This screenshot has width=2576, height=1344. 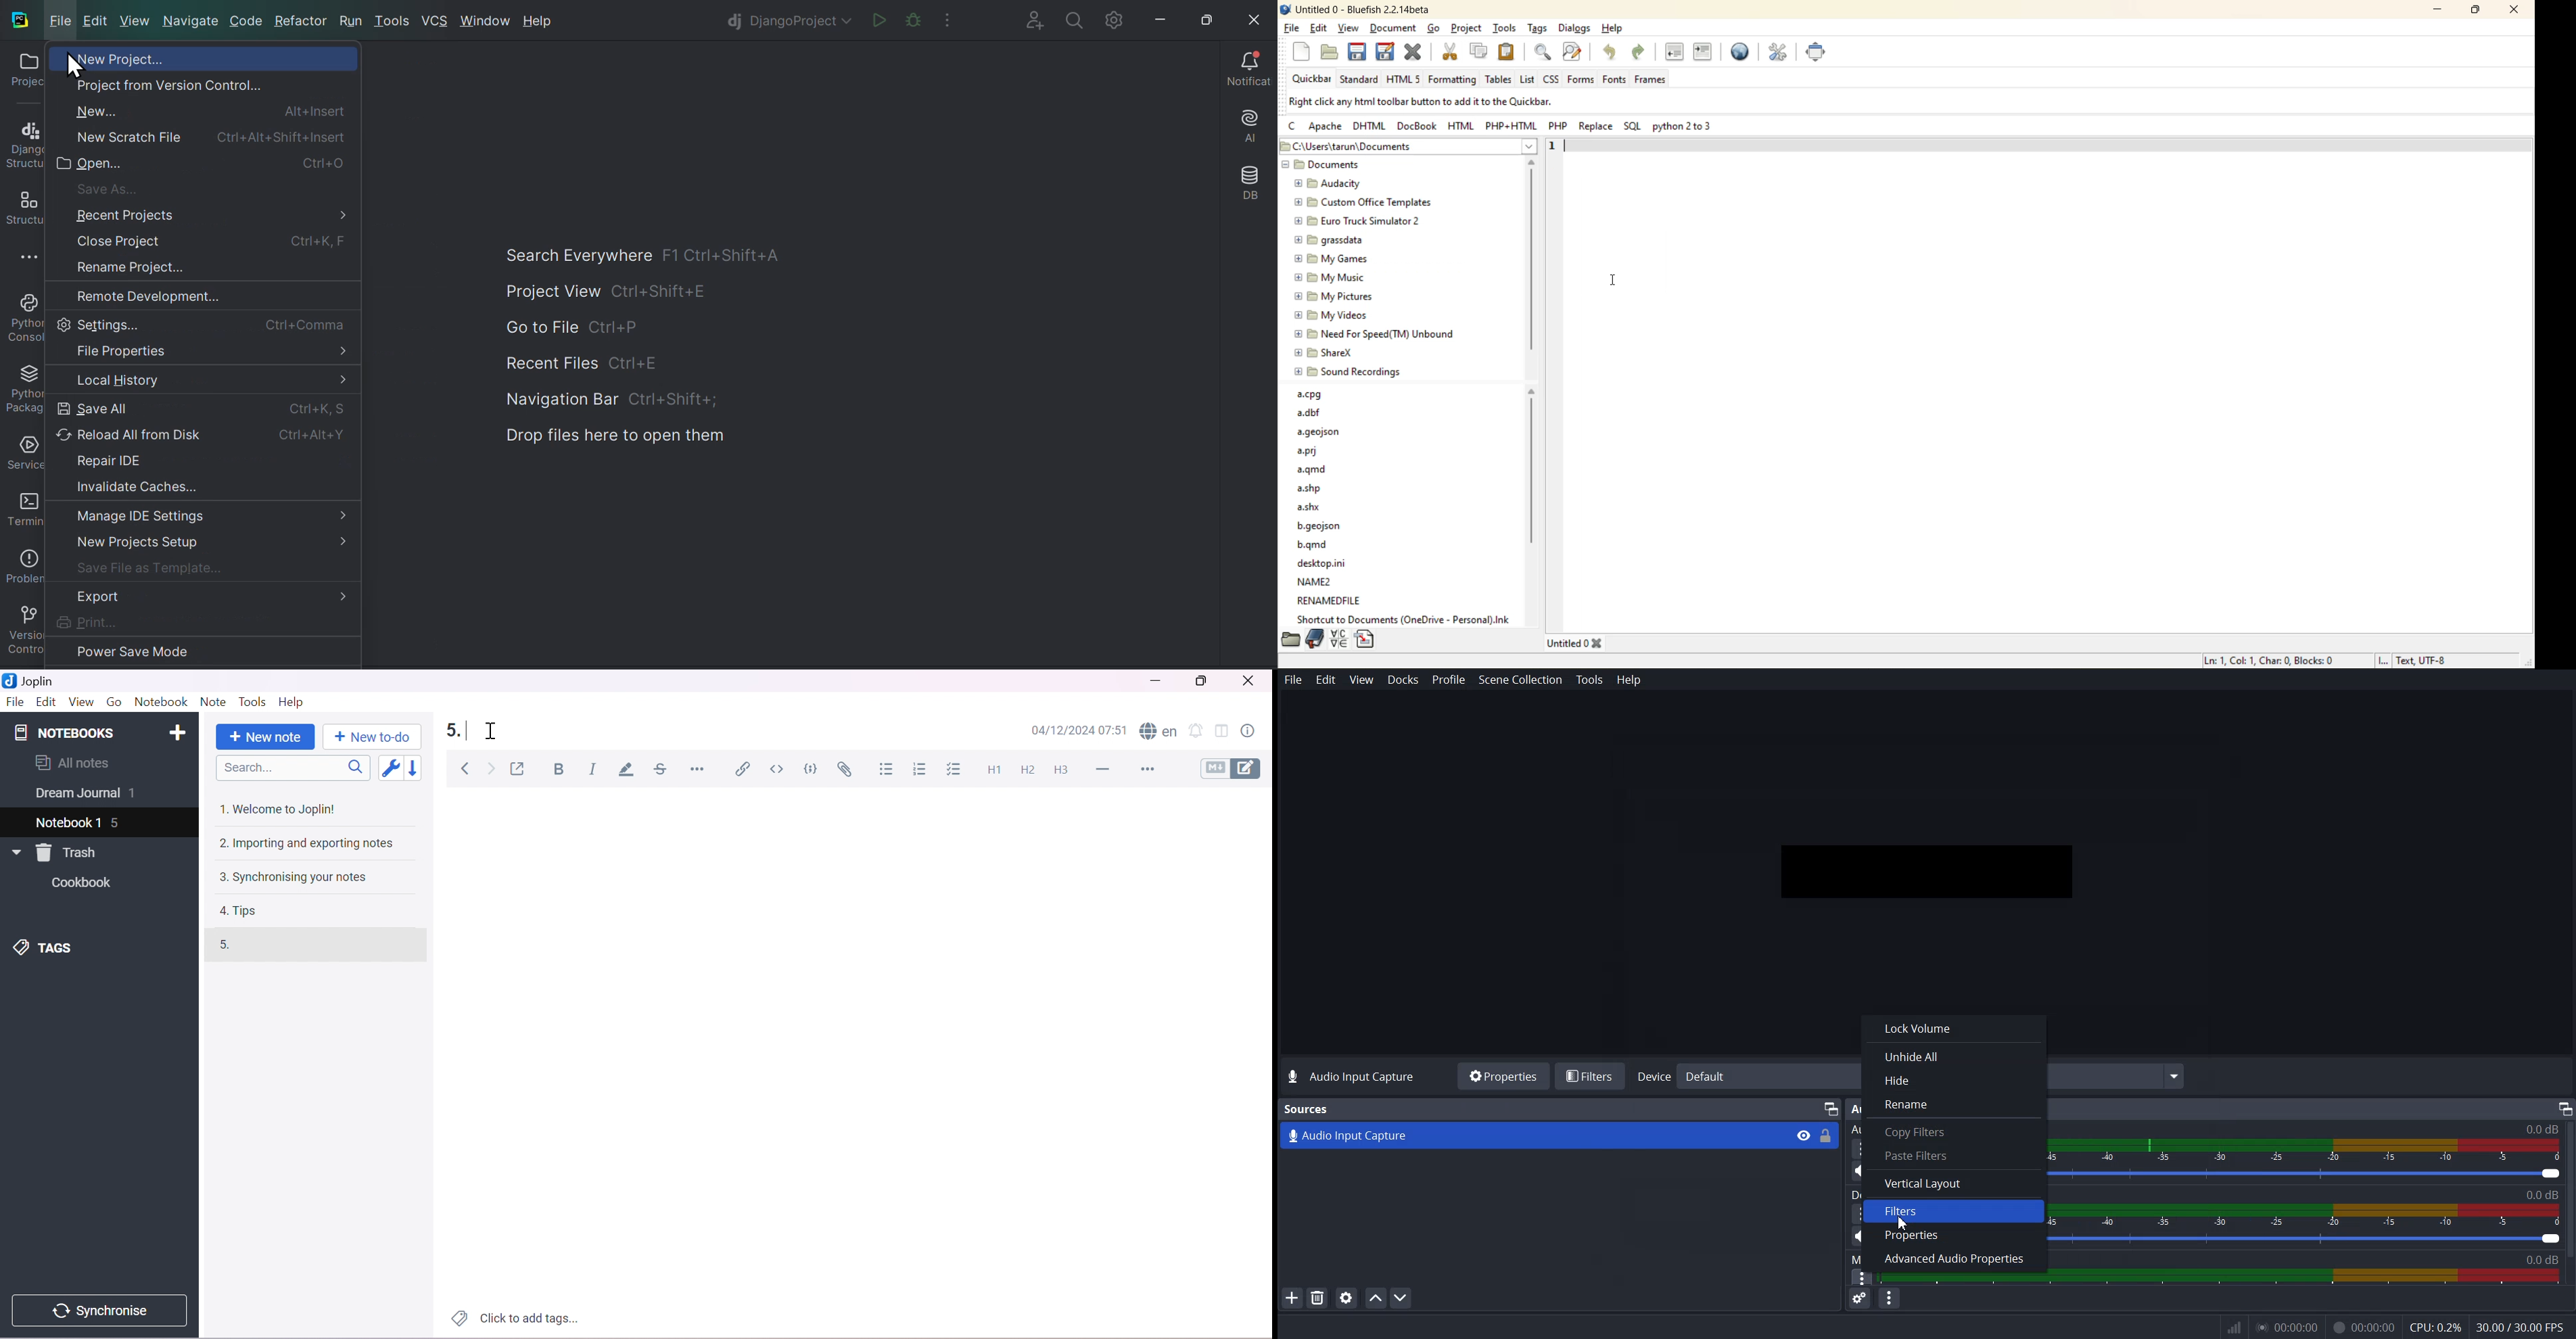 What do you see at coordinates (1954, 1237) in the screenshot?
I see `Properties` at bounding box center [1954, 1237].